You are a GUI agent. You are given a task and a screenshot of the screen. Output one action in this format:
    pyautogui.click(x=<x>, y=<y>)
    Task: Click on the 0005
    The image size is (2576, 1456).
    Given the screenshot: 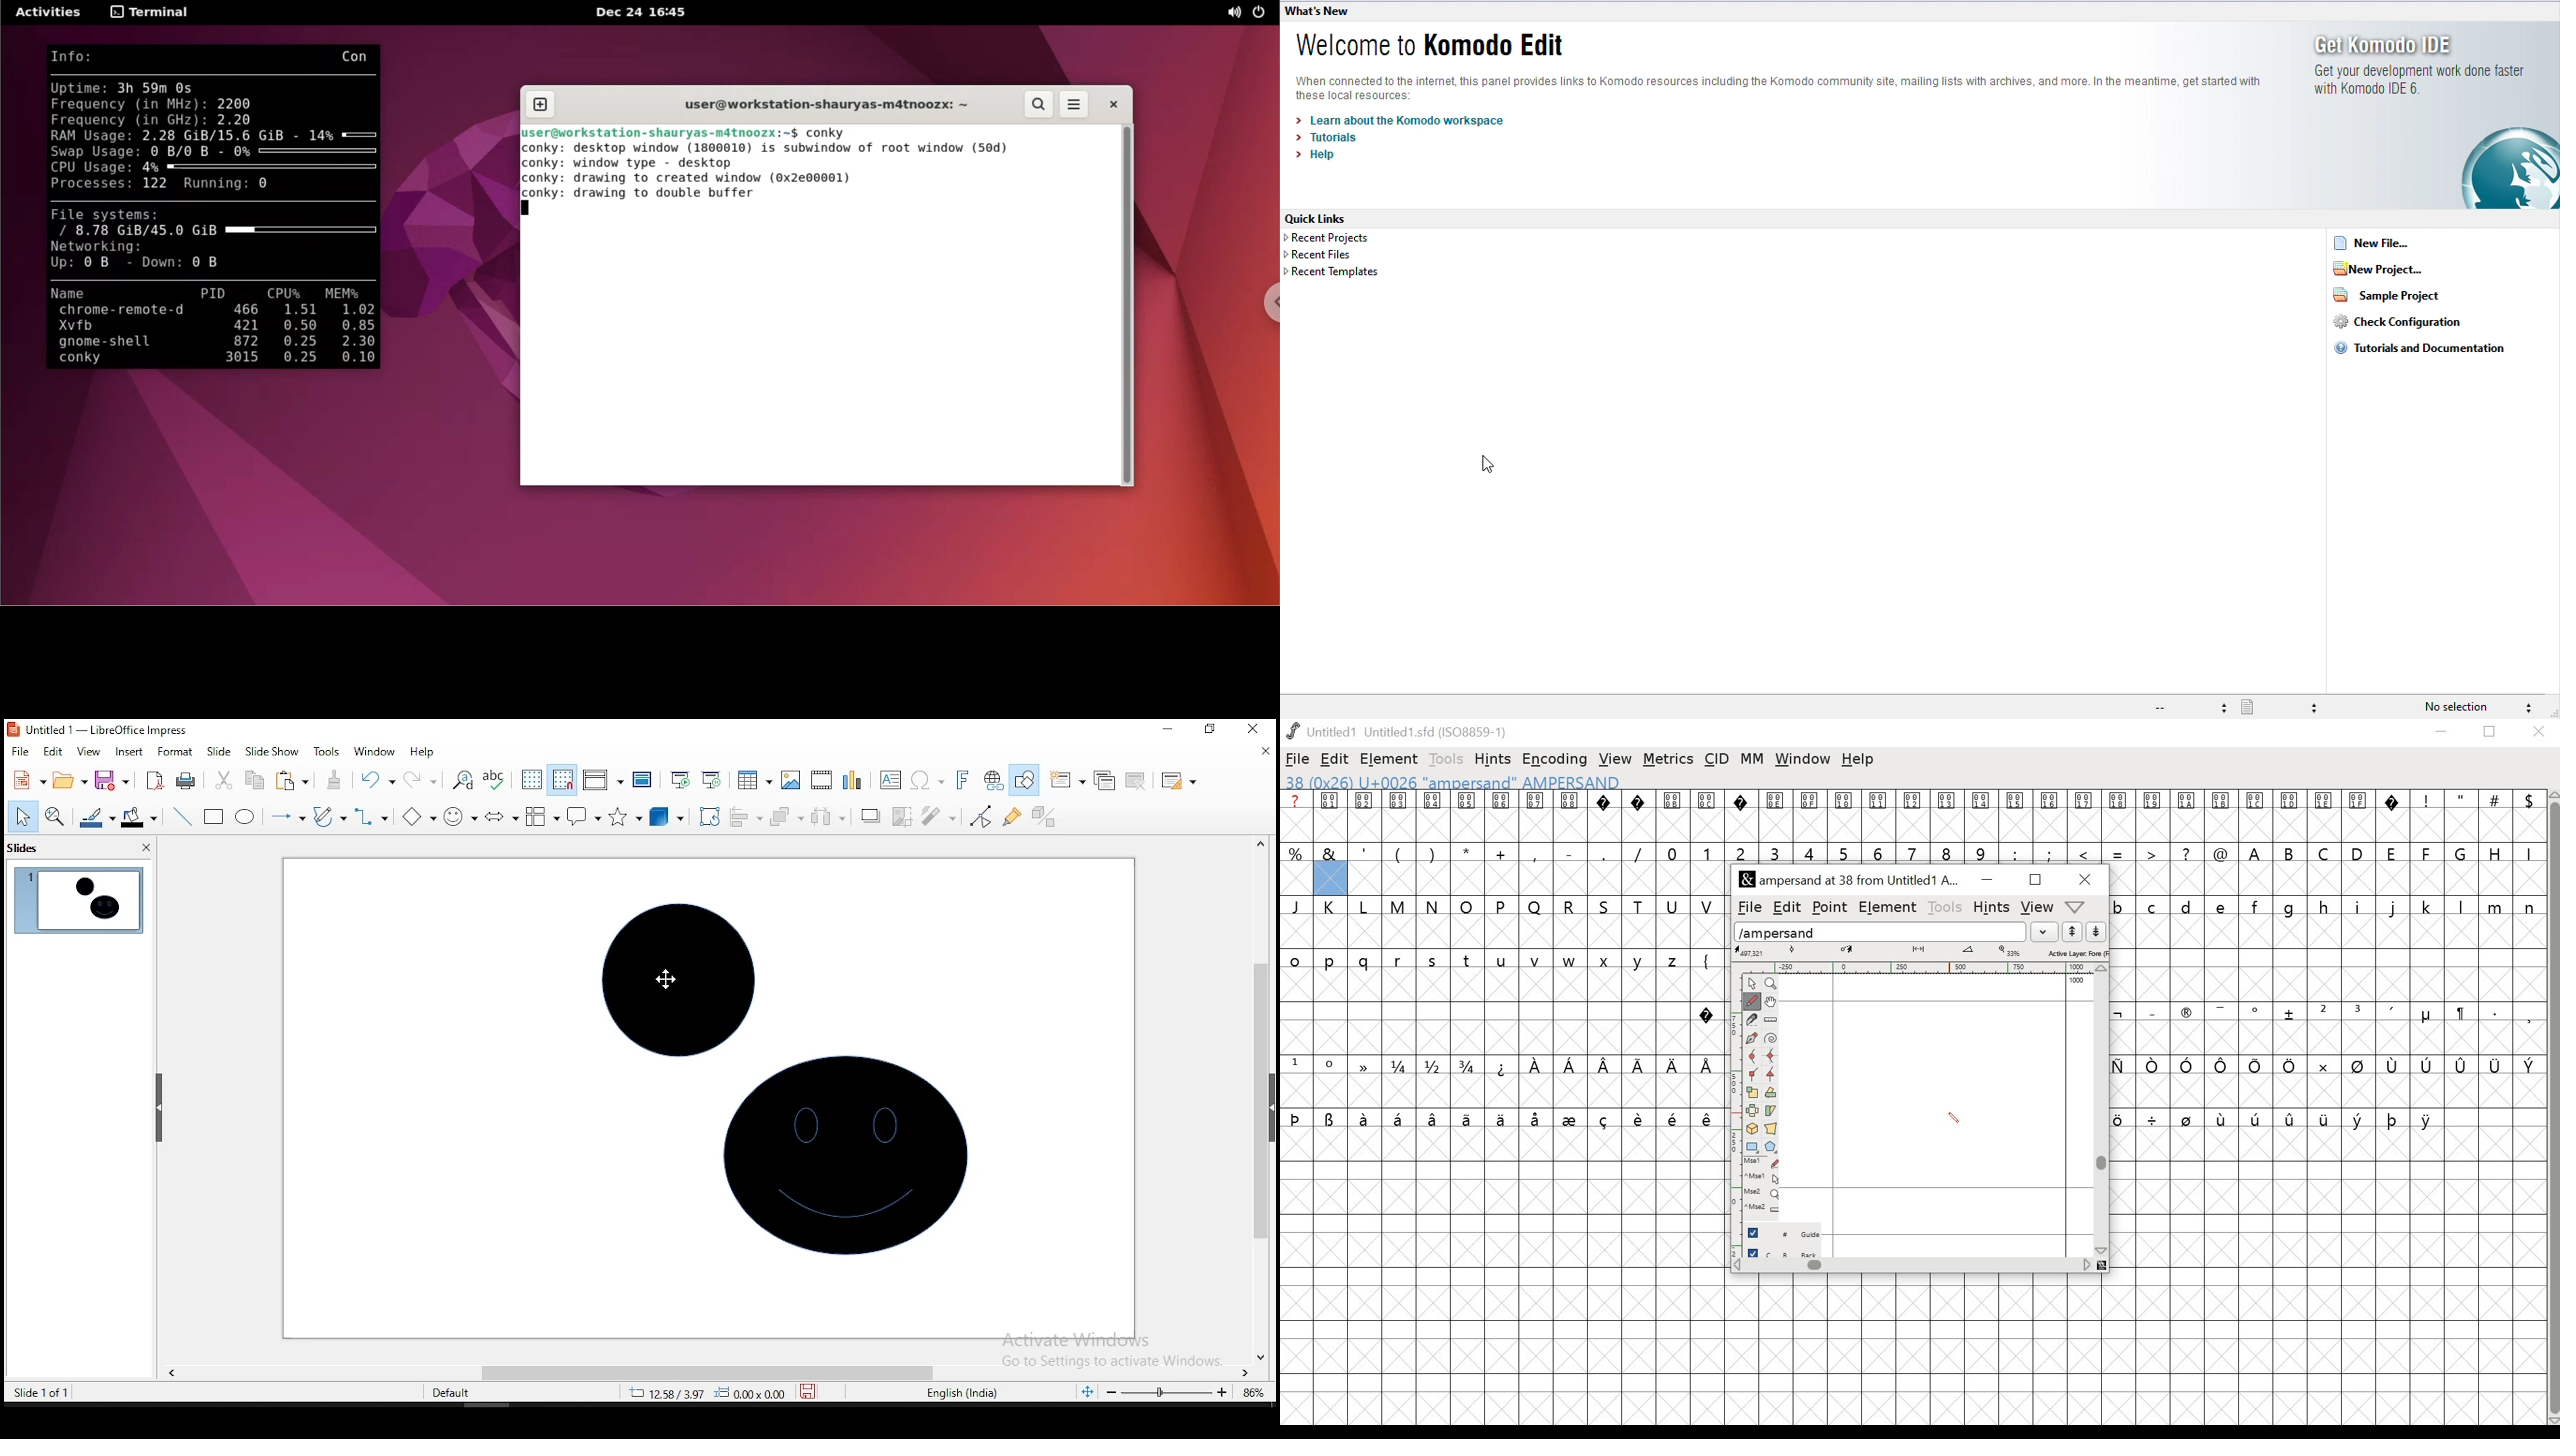 What is the action you would take?
    pyautogui.click(x=1466, y=816)
    